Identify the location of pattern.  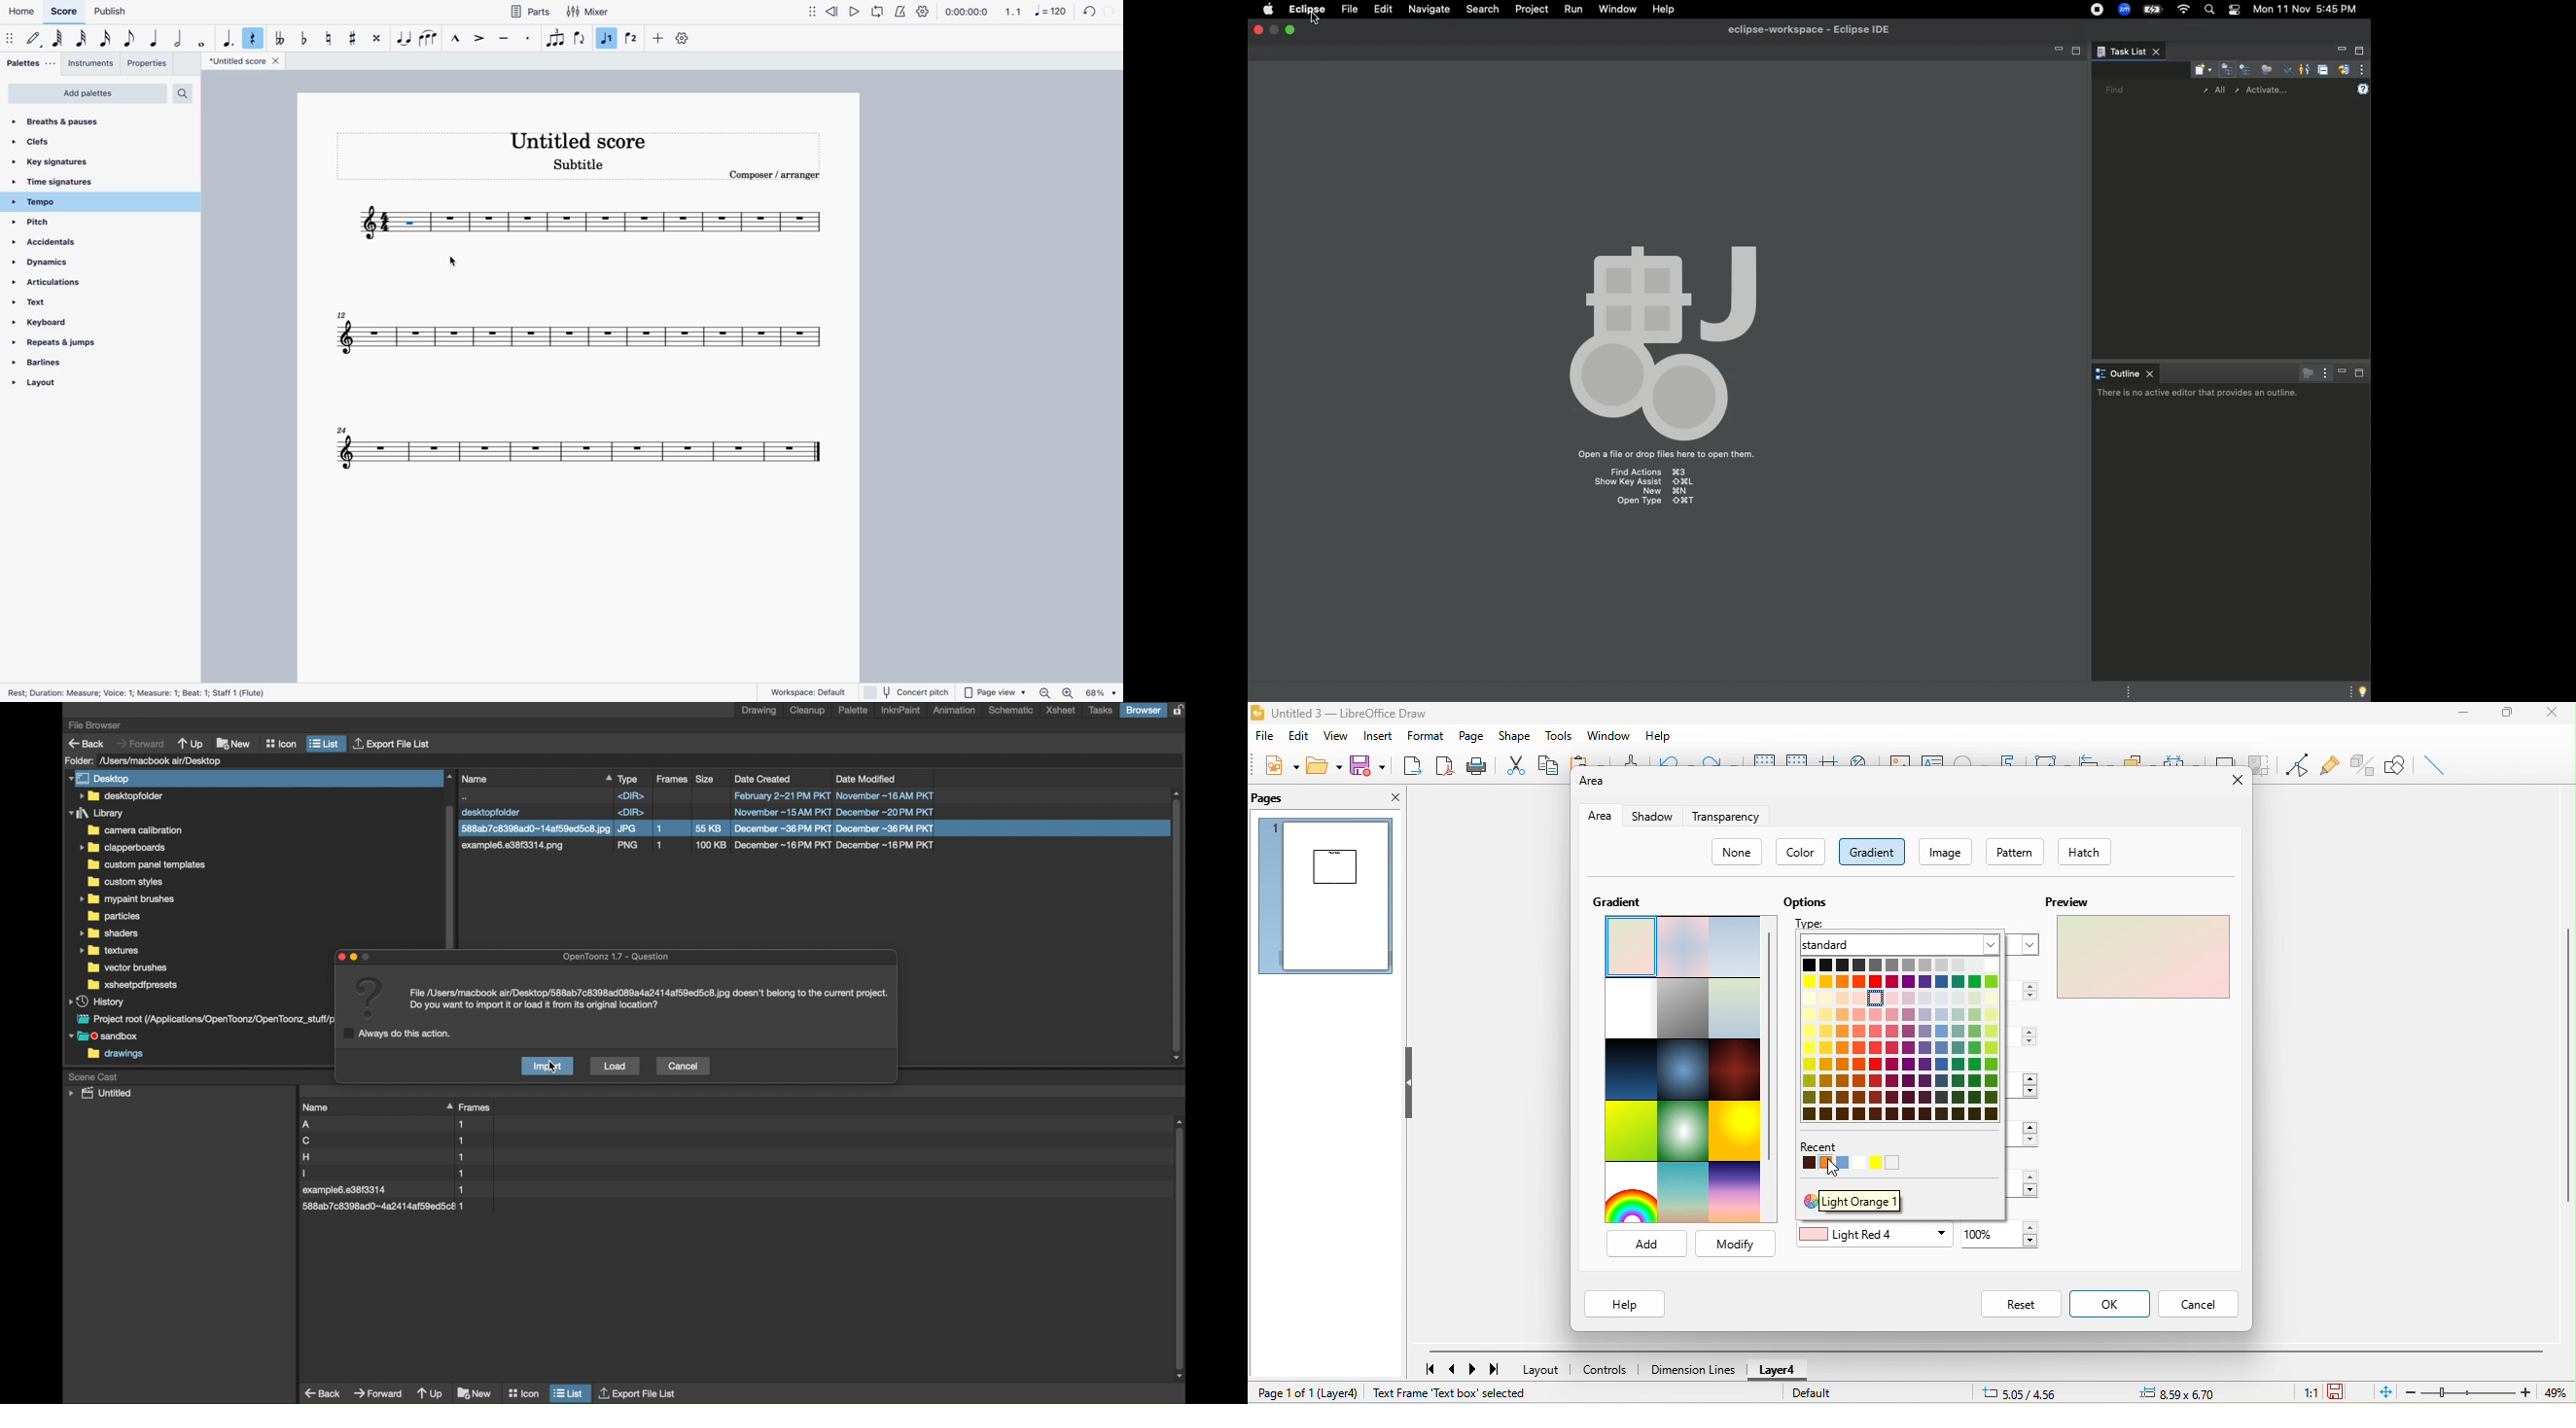
(2020, 853).